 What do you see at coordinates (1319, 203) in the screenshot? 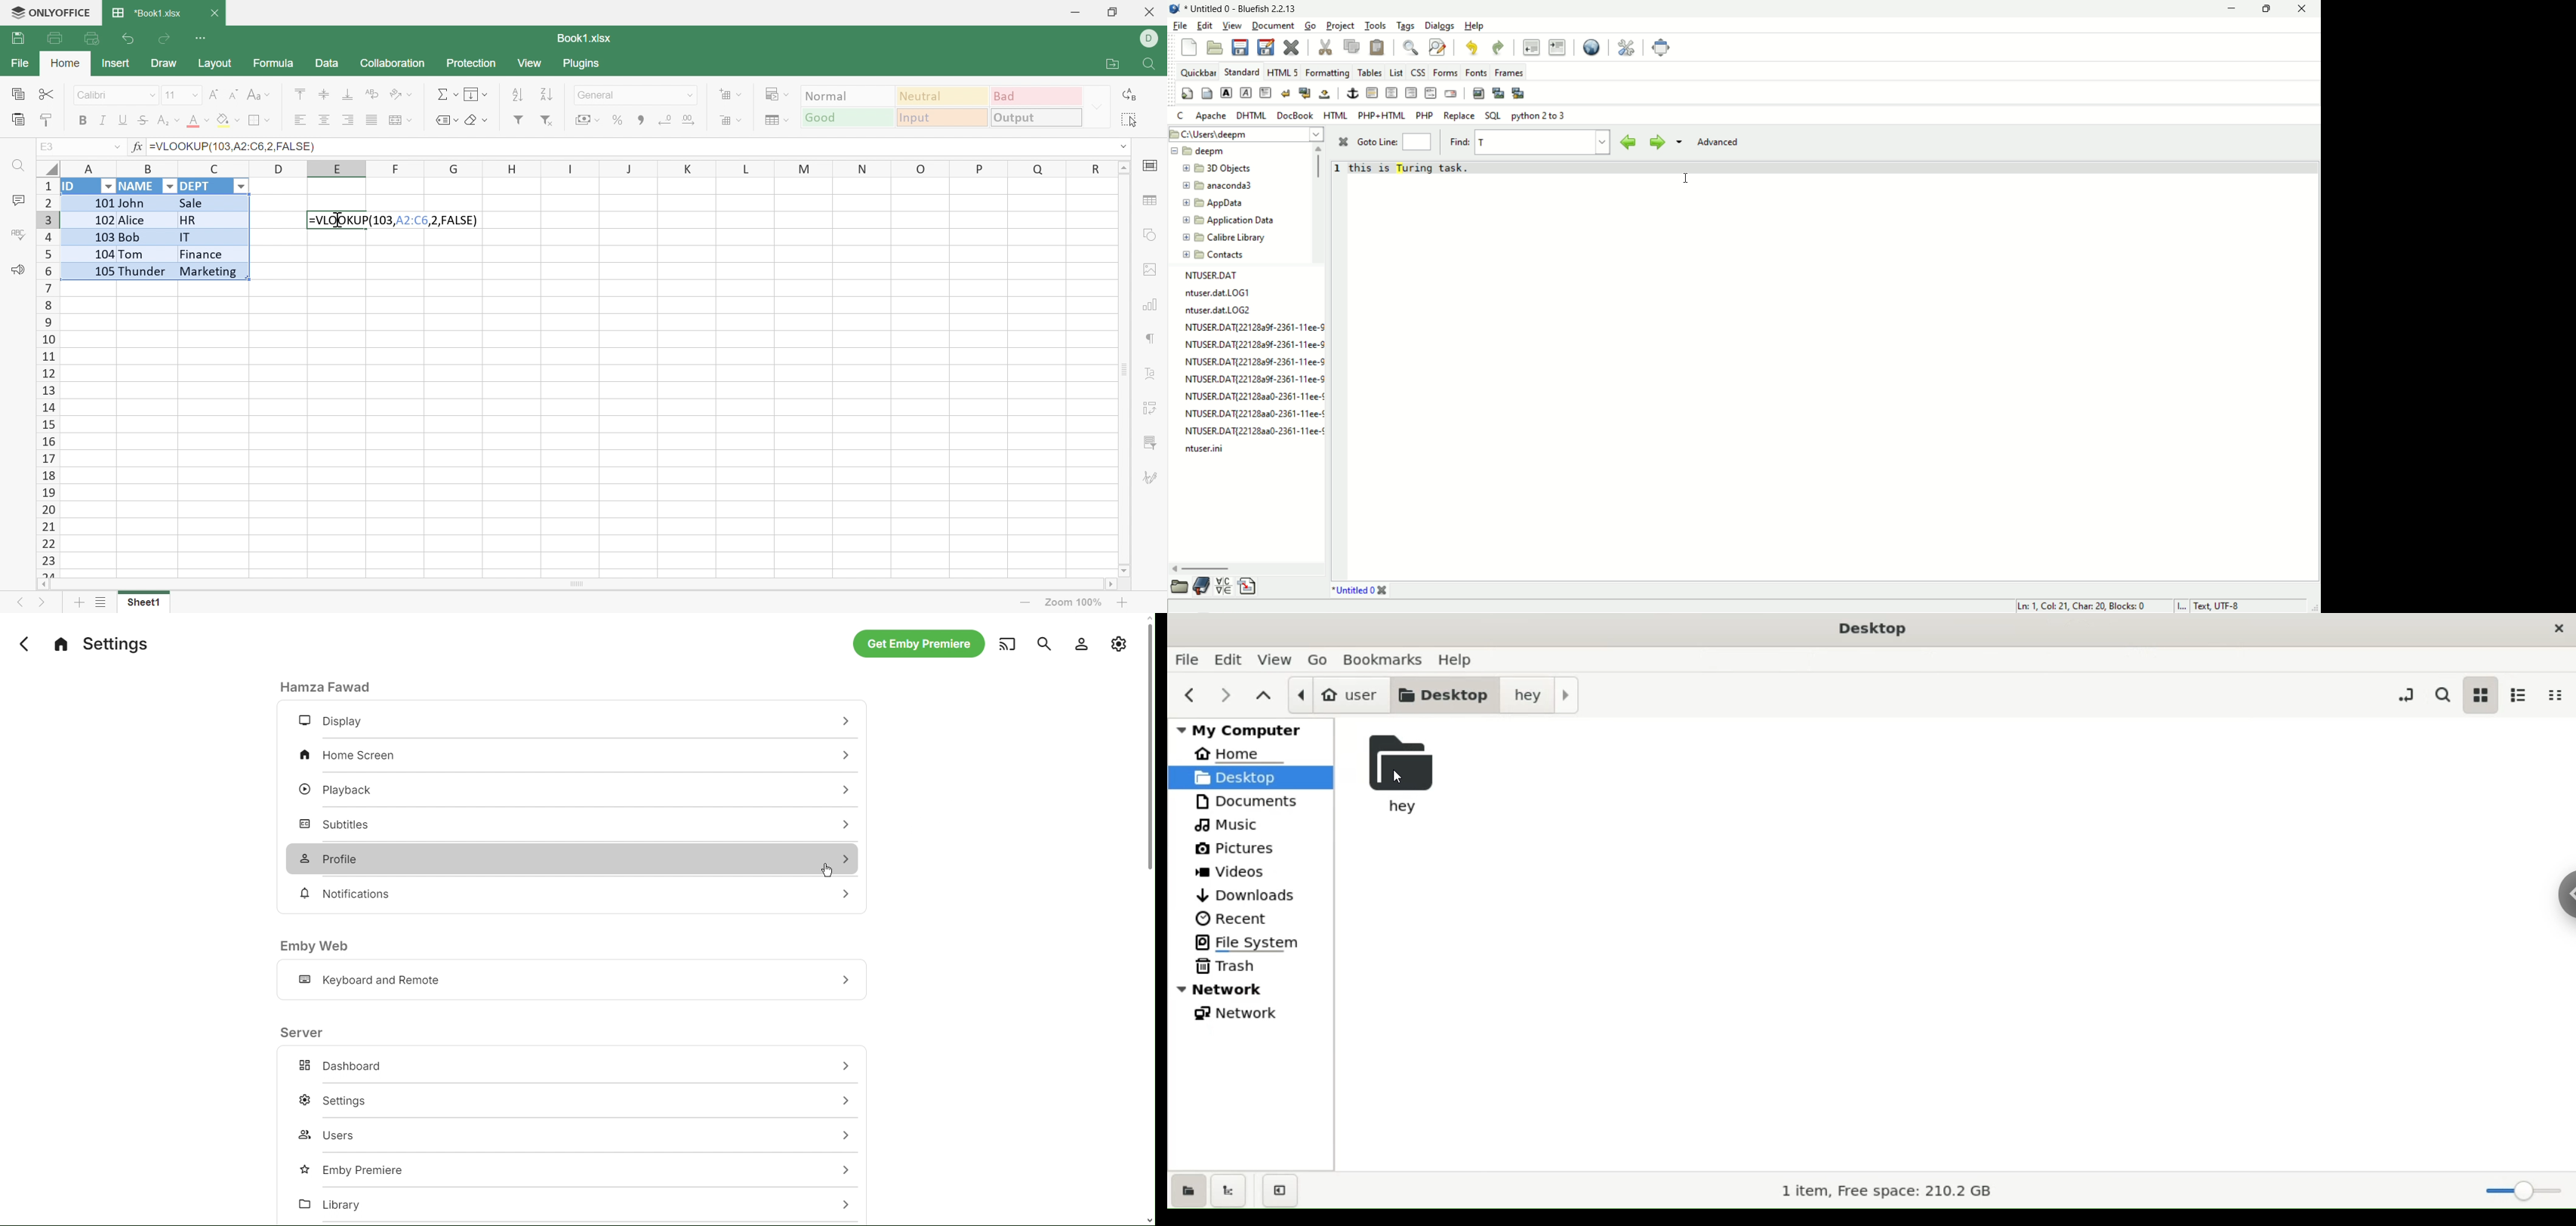
I see `scroll bar` at bounding box center [1319, 203].